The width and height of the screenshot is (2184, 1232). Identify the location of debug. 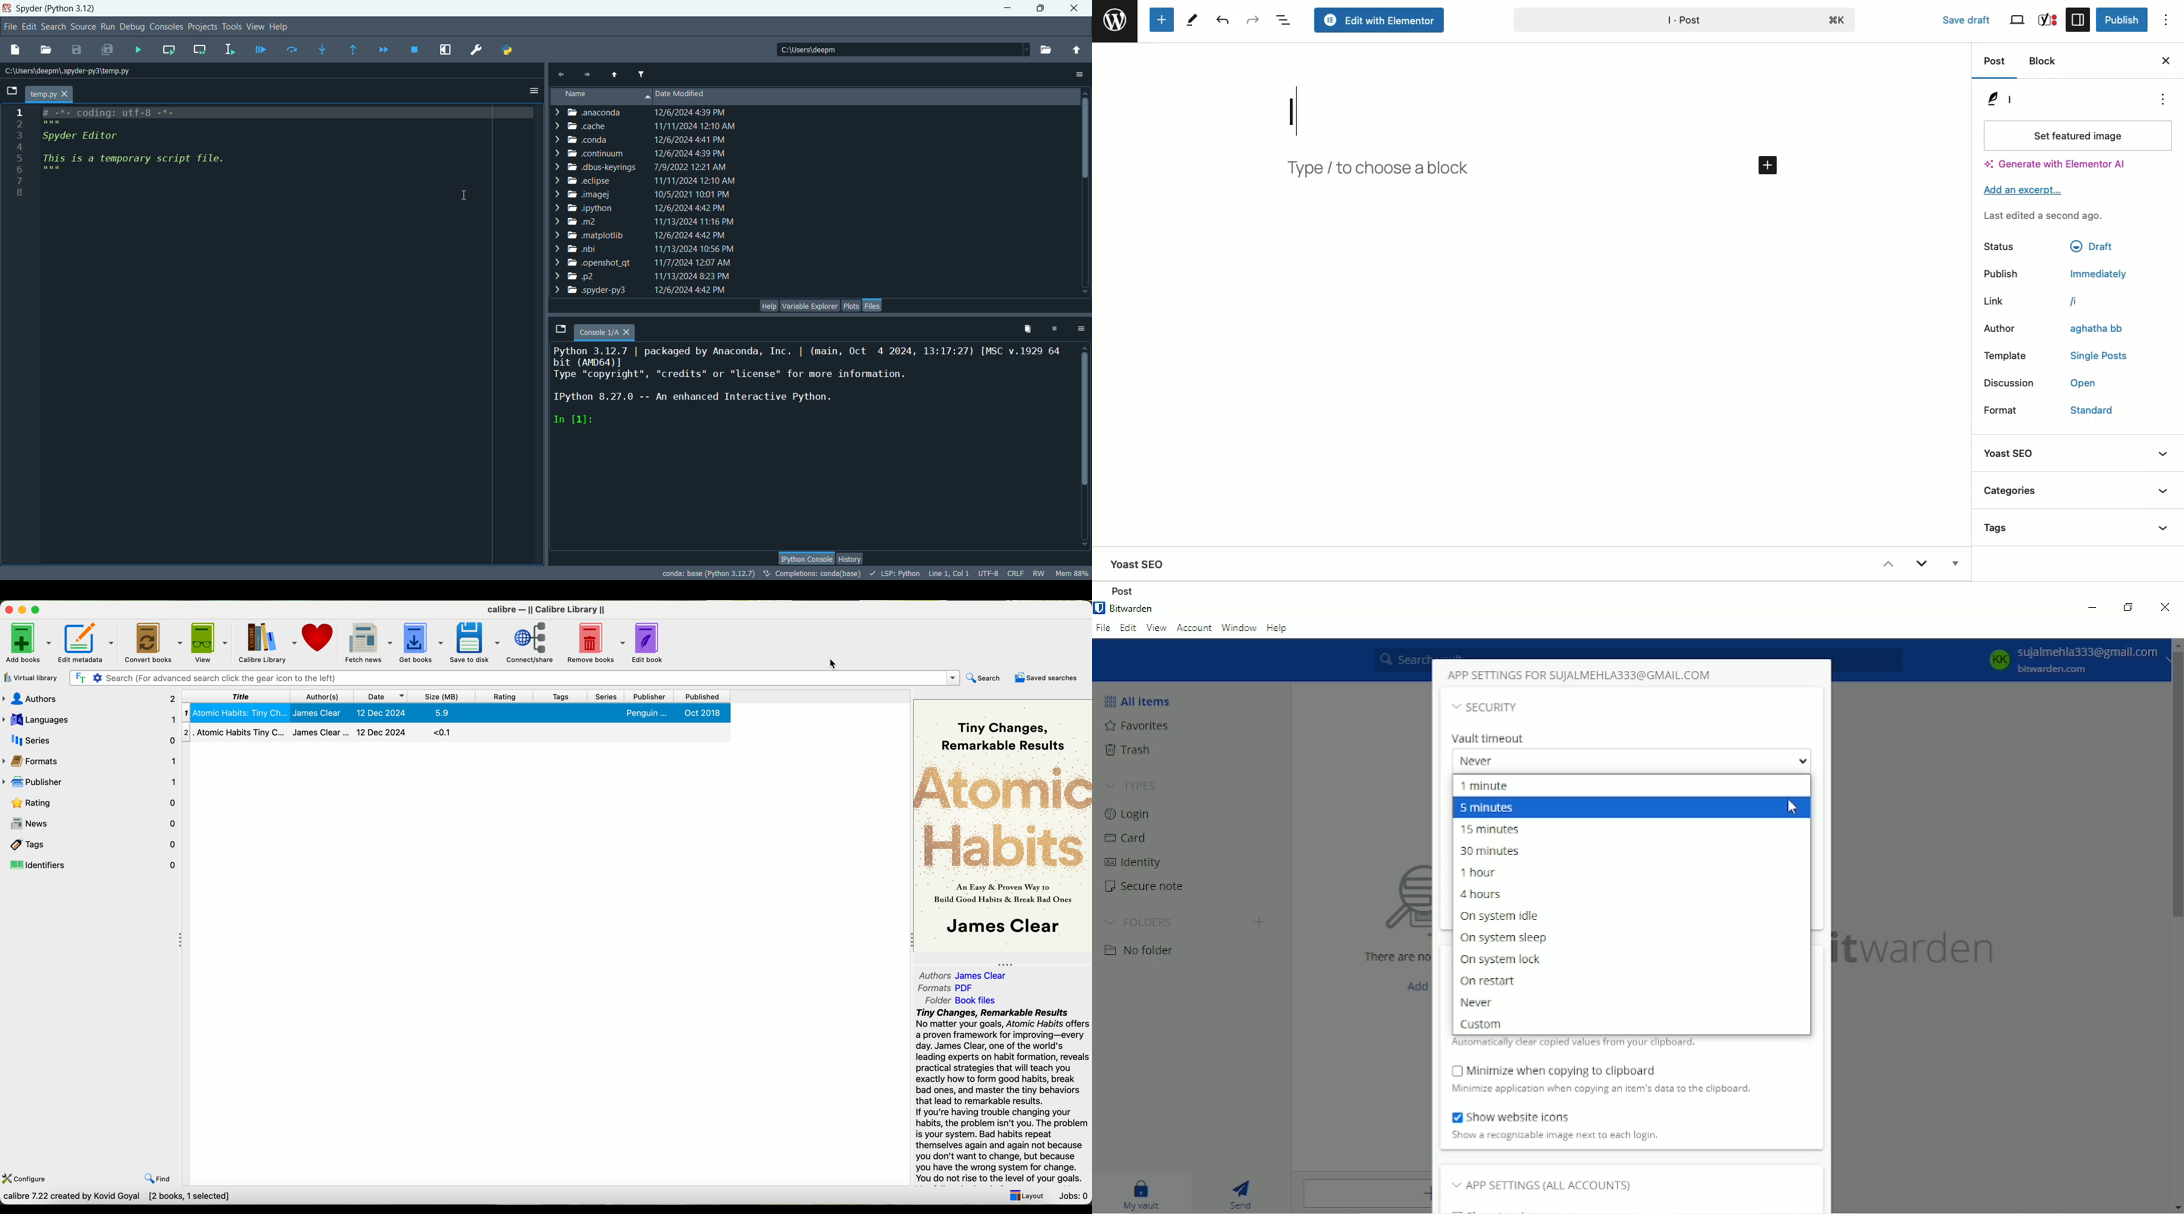
(133, 27).